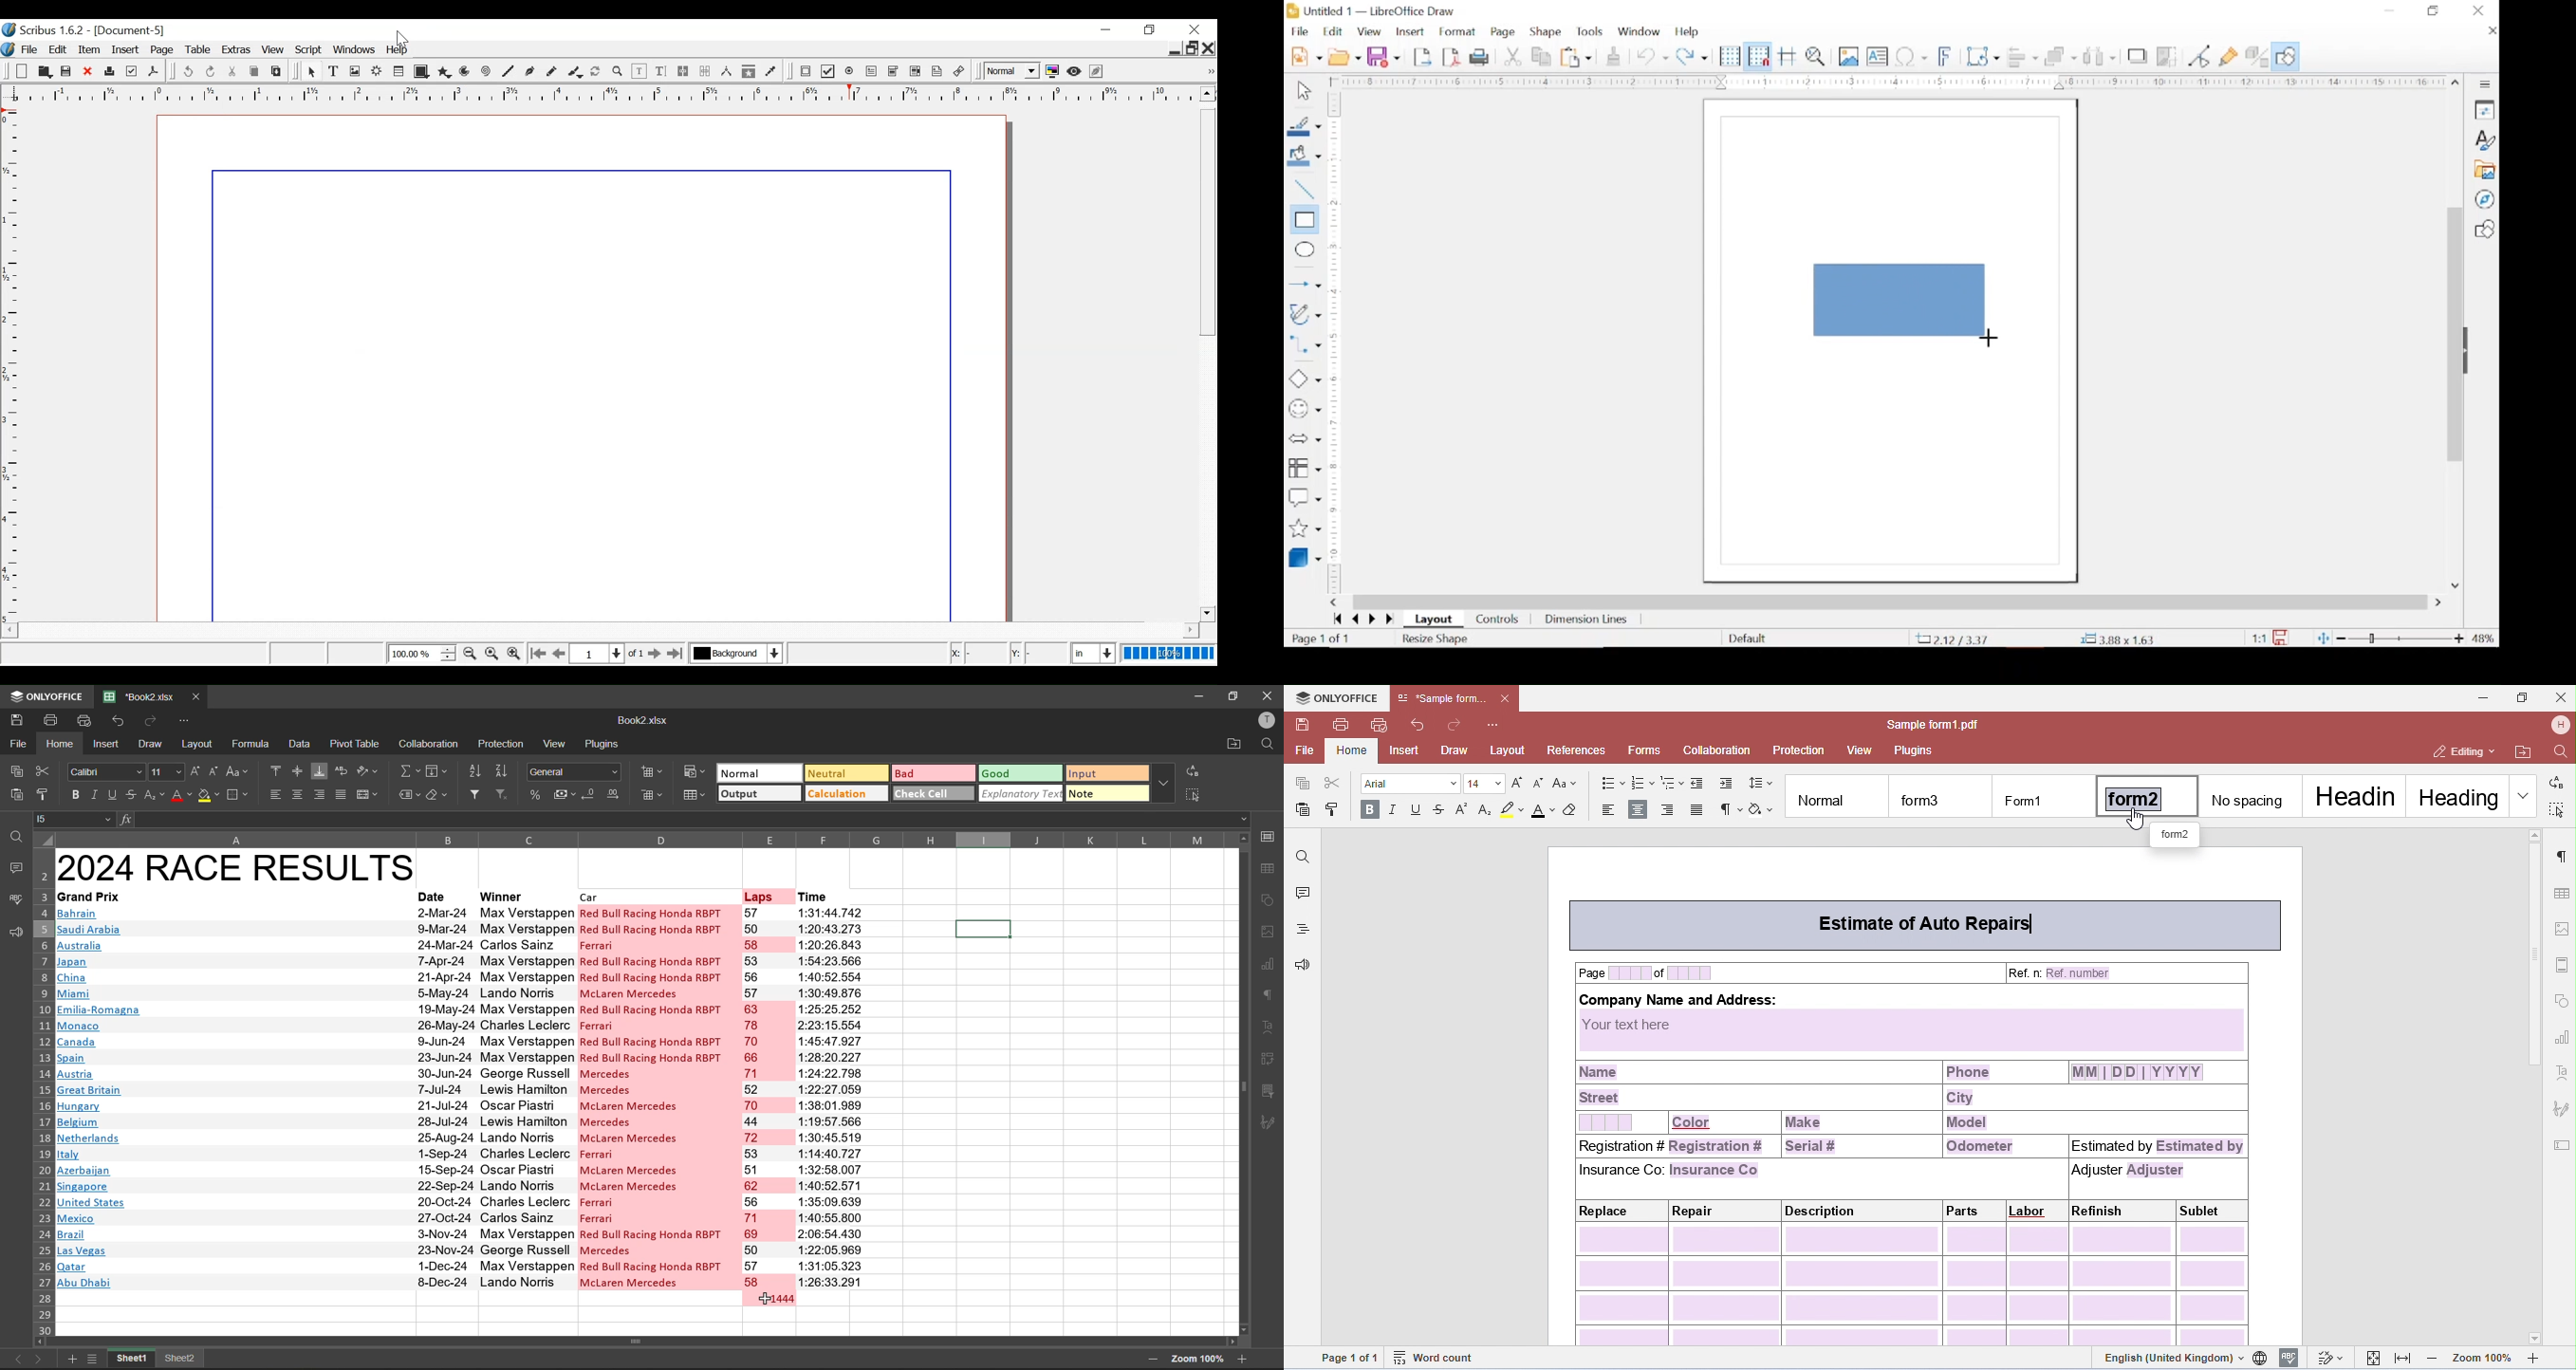 This screenshot has height=1372, width=2576. Describe the element at coordinates (29, 50) in the screenshot. I see `File` at that location.